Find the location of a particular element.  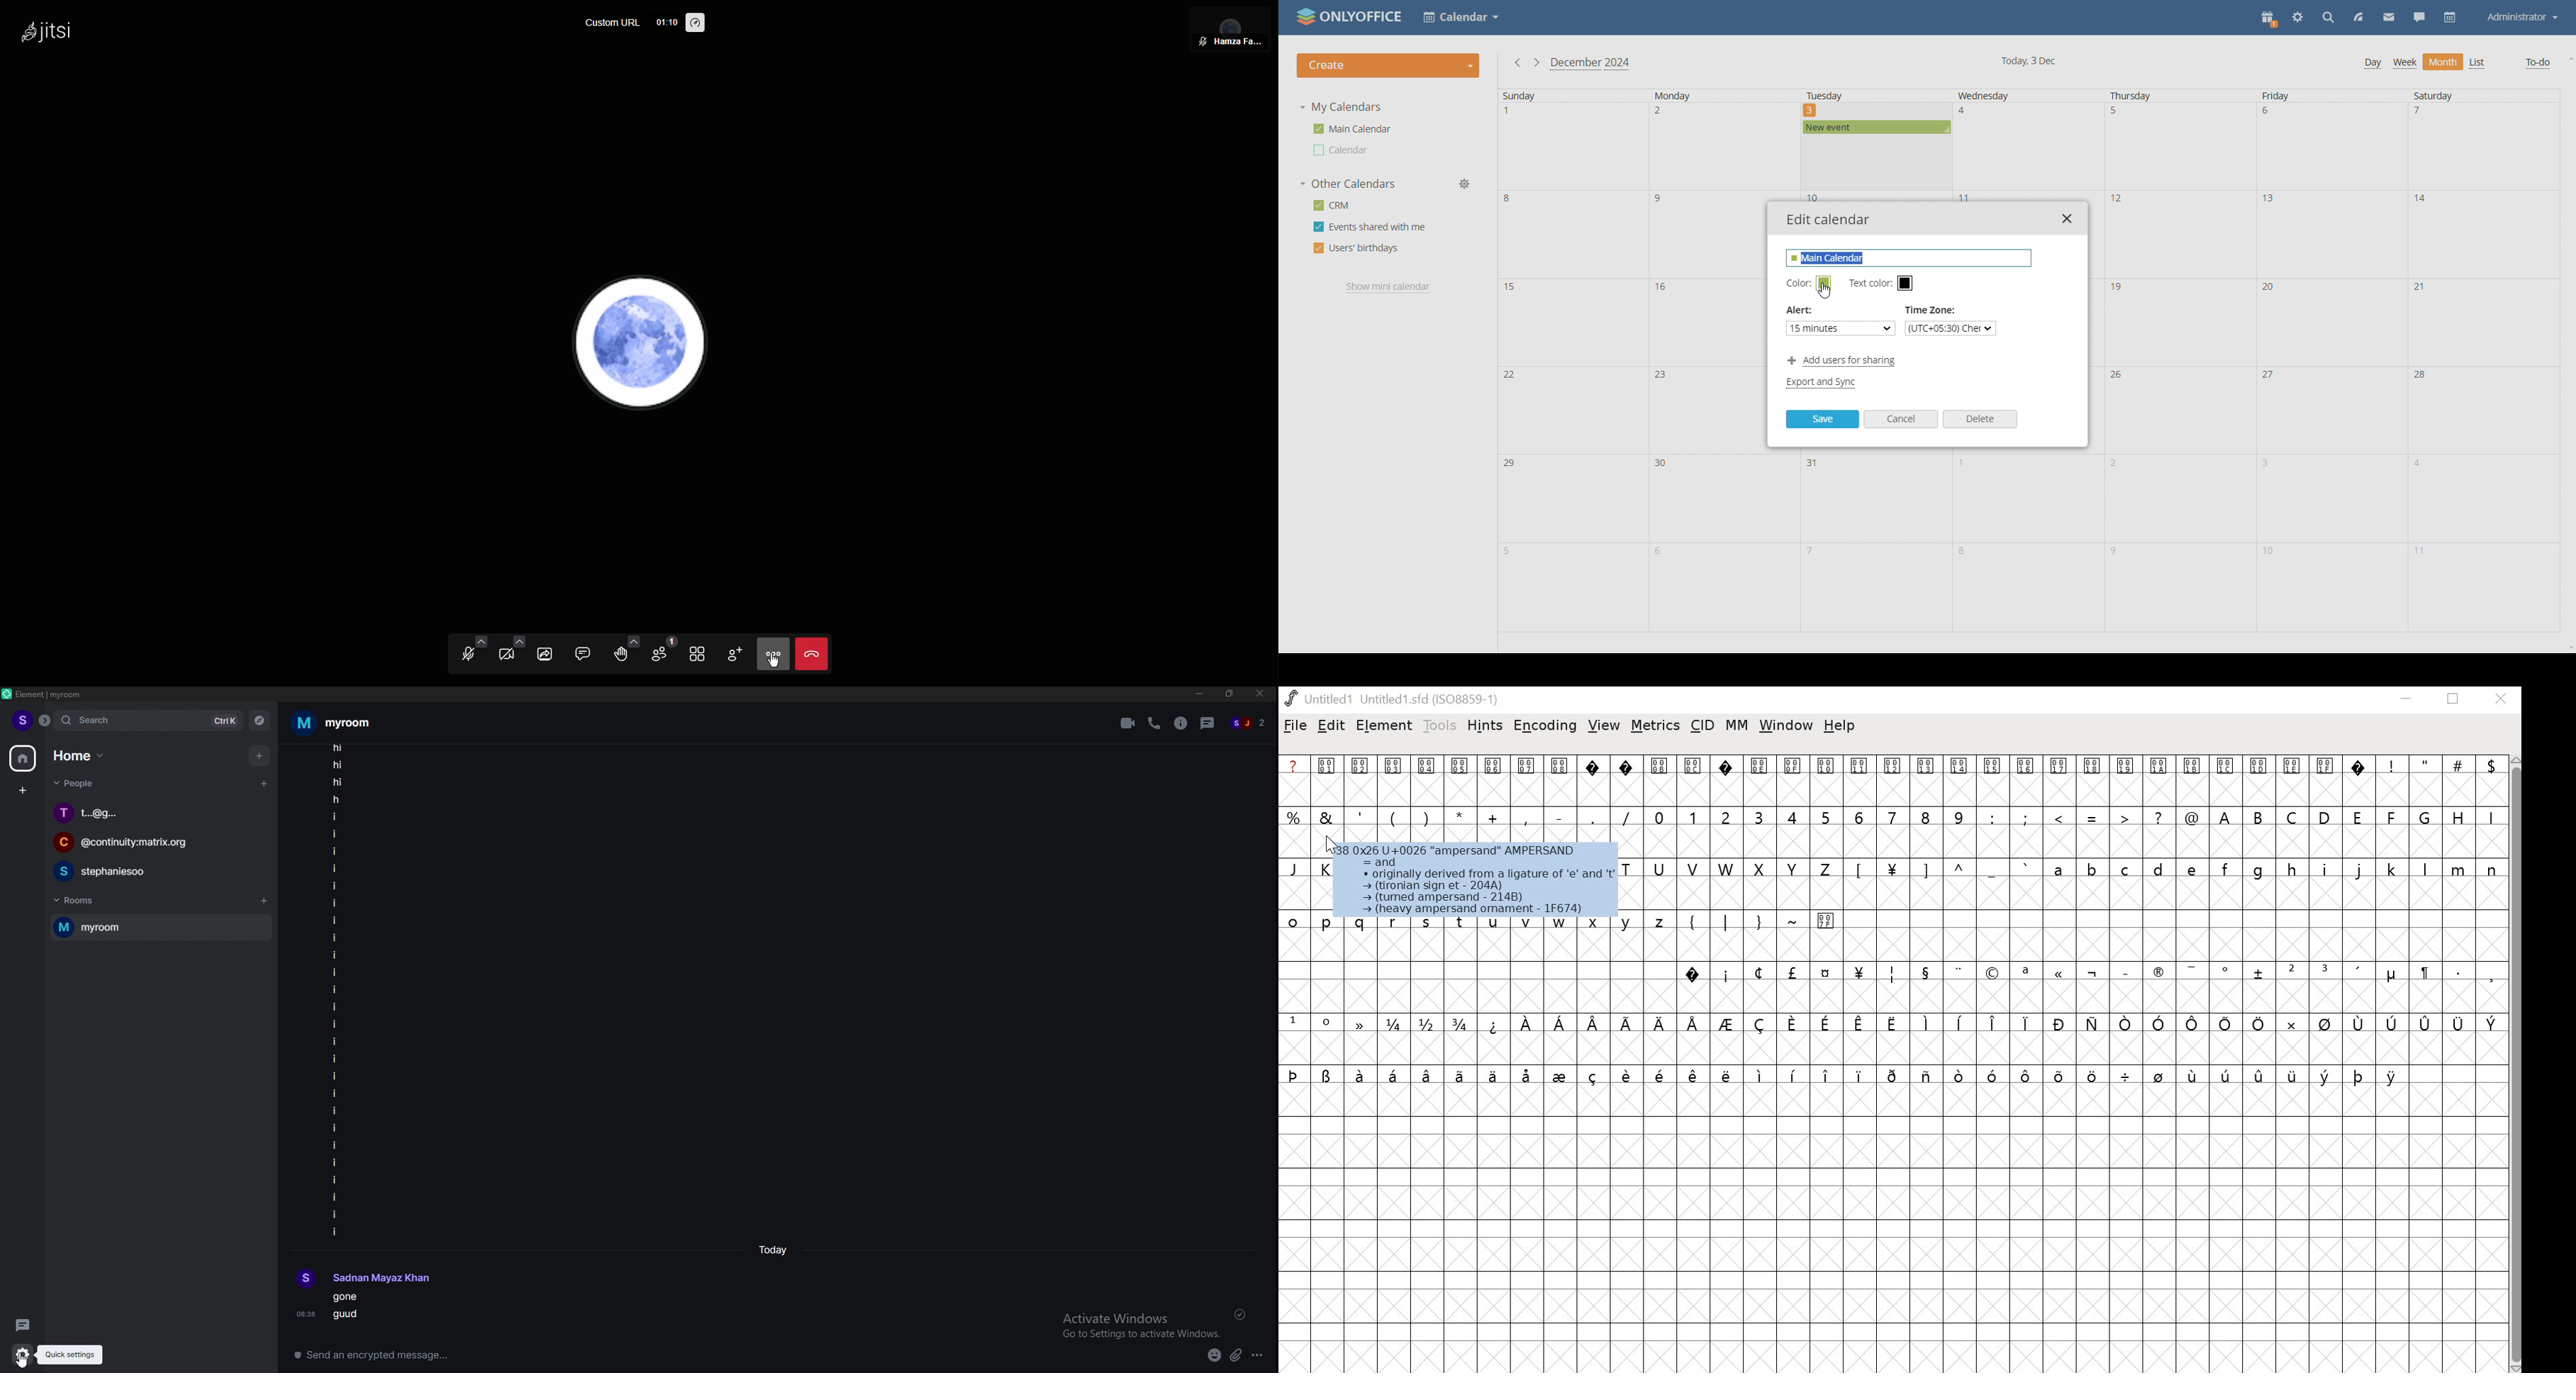

set alert is located at coordinates (1840, 328).